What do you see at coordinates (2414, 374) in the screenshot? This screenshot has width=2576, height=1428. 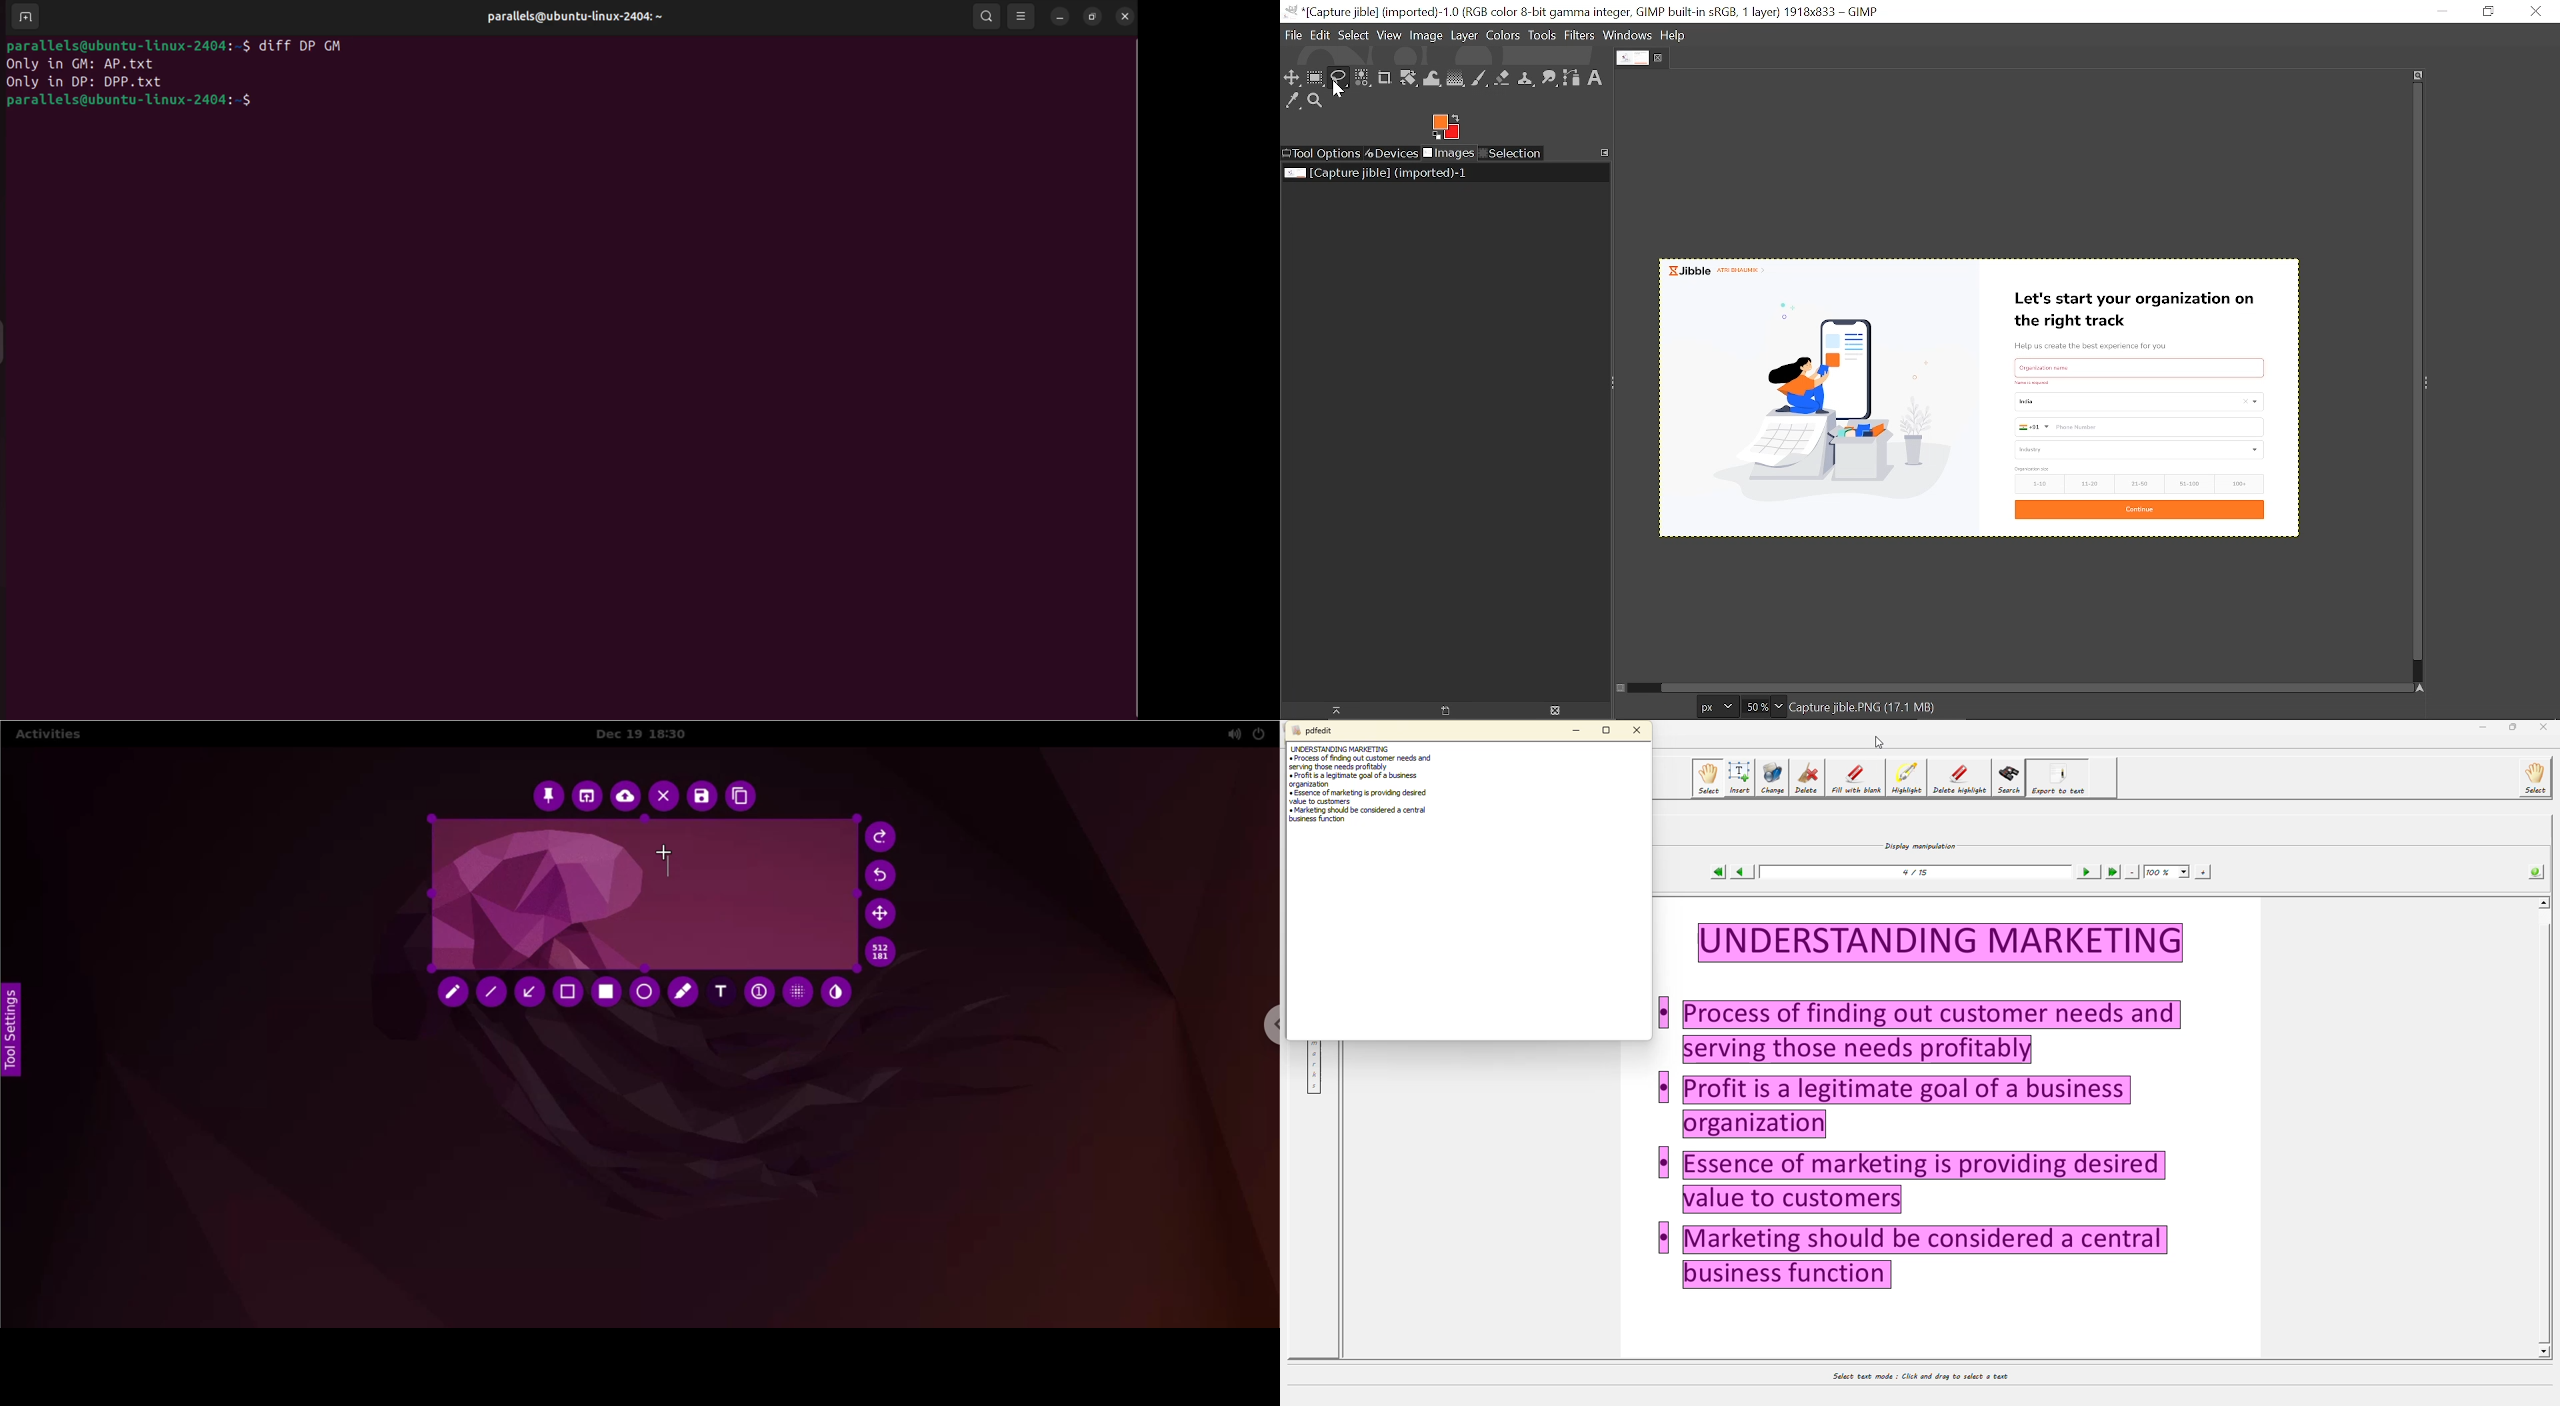 I see `Vertical scrollbar` at bounding box center [2414, 374].